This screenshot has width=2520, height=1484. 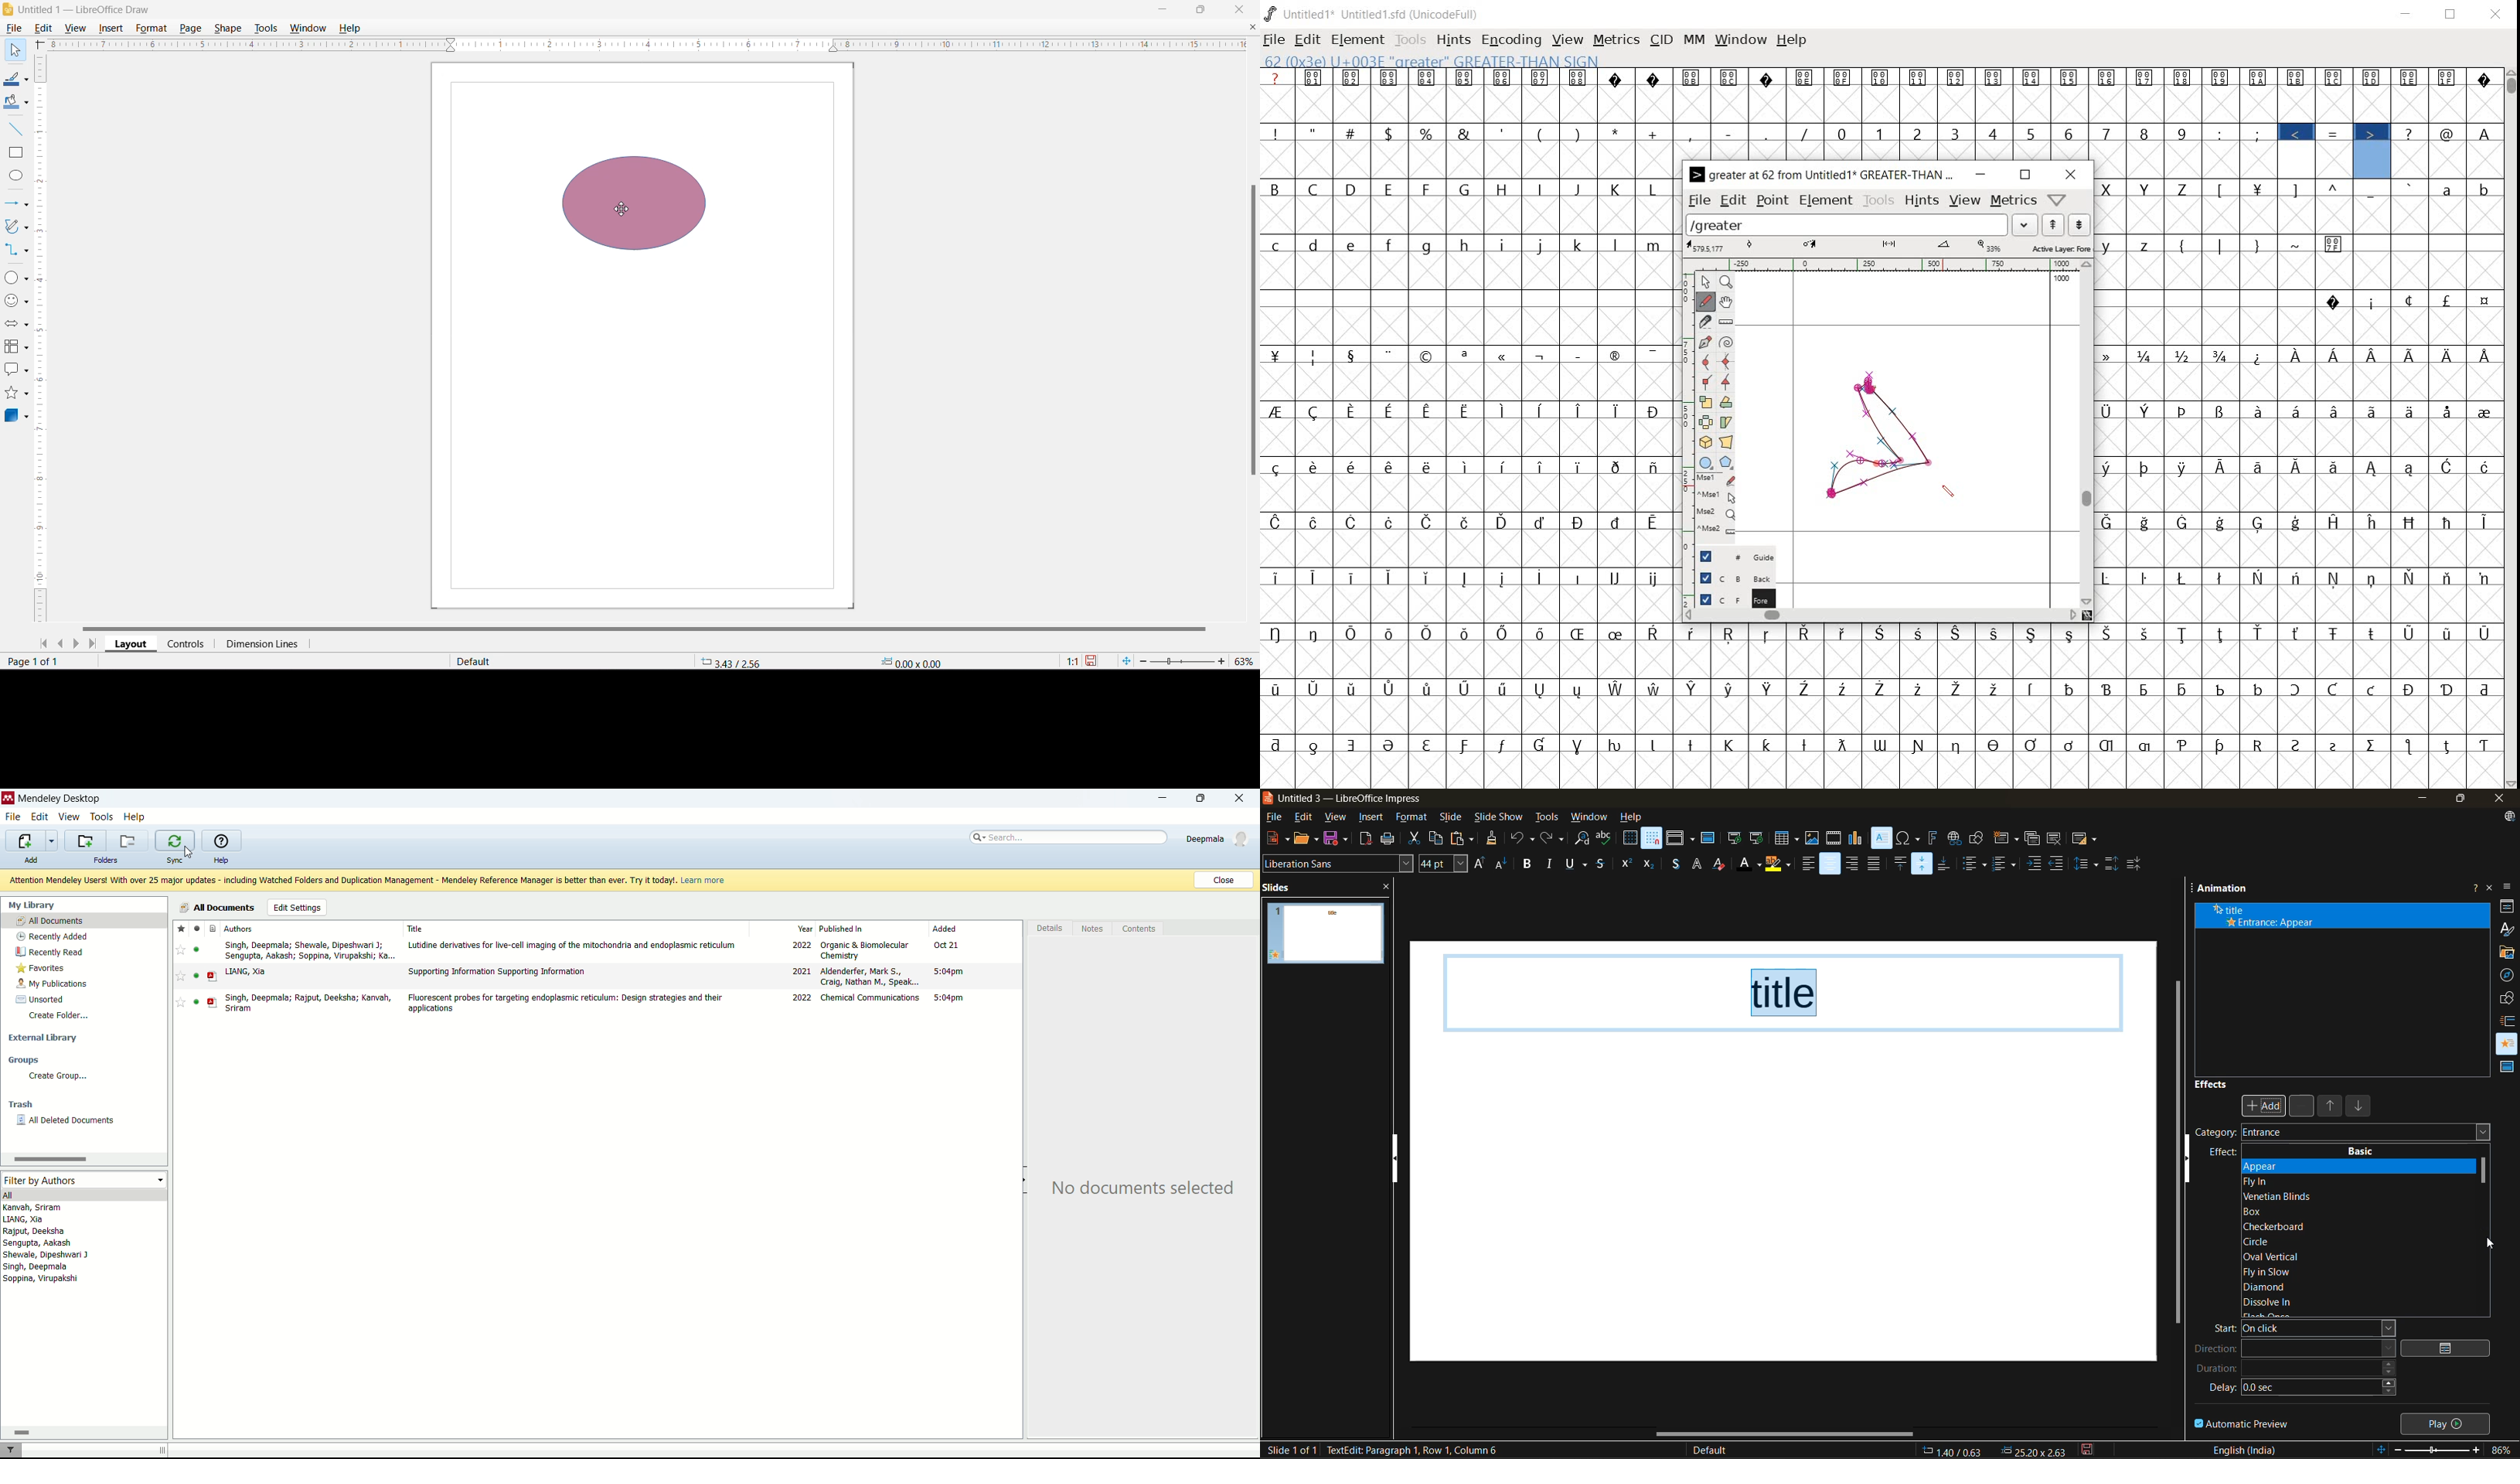 What do you see at coordinates (1727, 461) in the screenshot?
I see `polygon or star` at bounding box center [1727, 461].